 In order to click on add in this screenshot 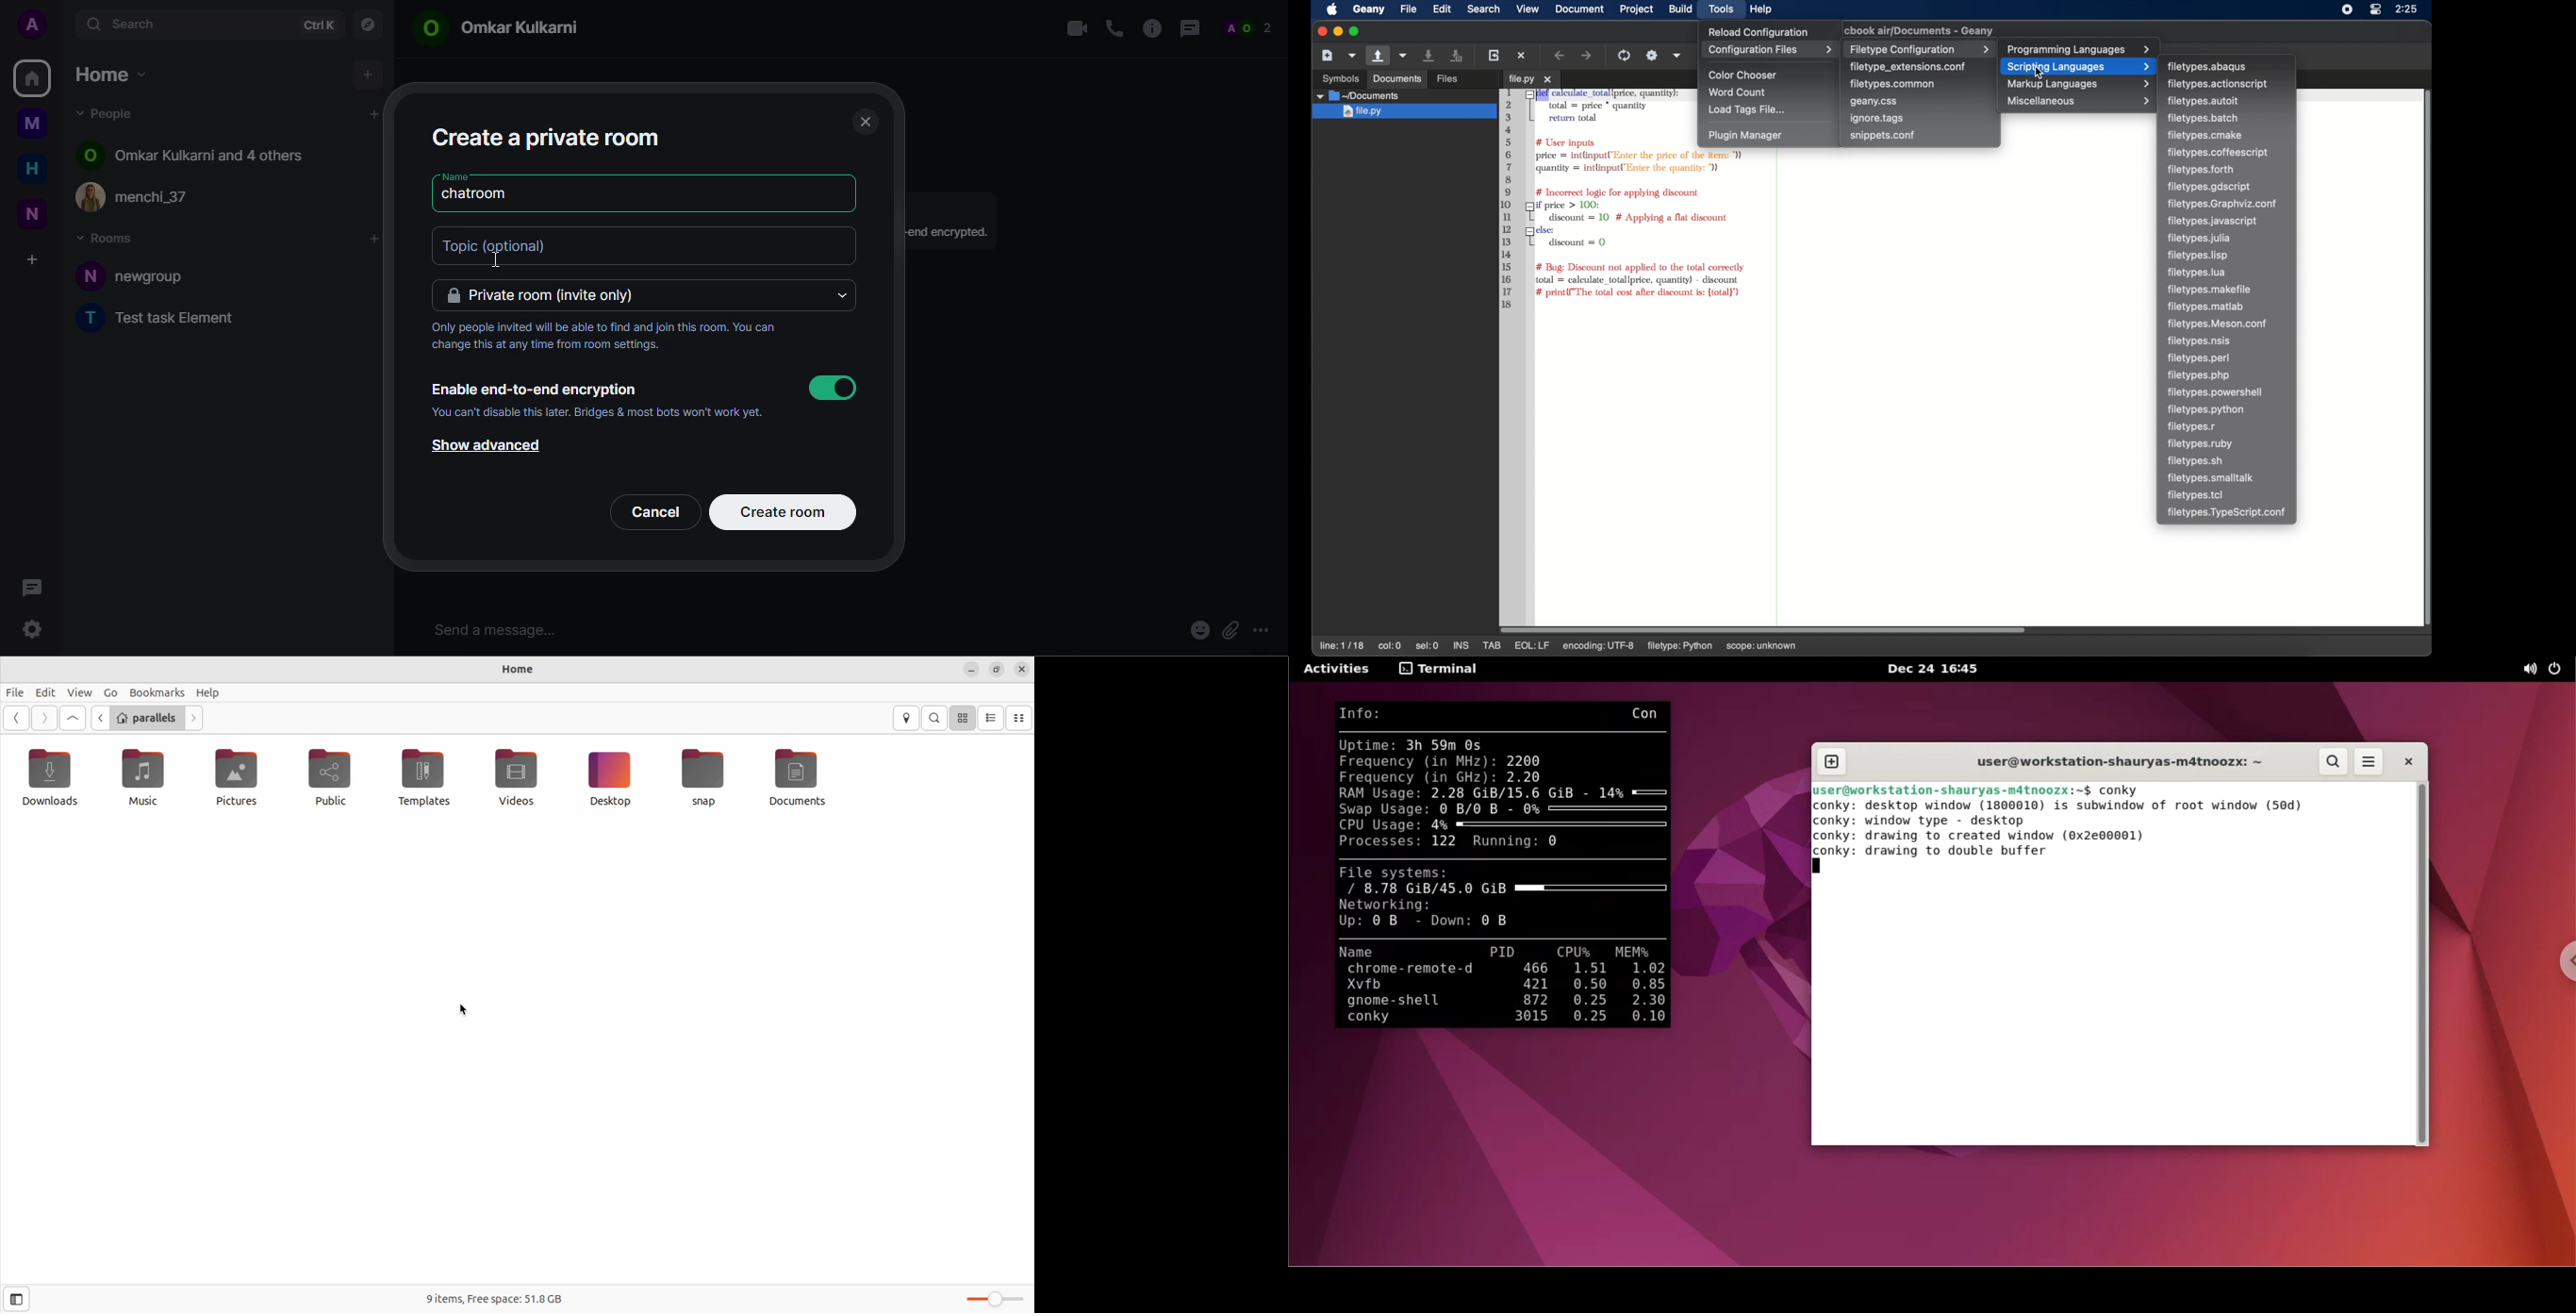, I will do `click(368, 74)`.